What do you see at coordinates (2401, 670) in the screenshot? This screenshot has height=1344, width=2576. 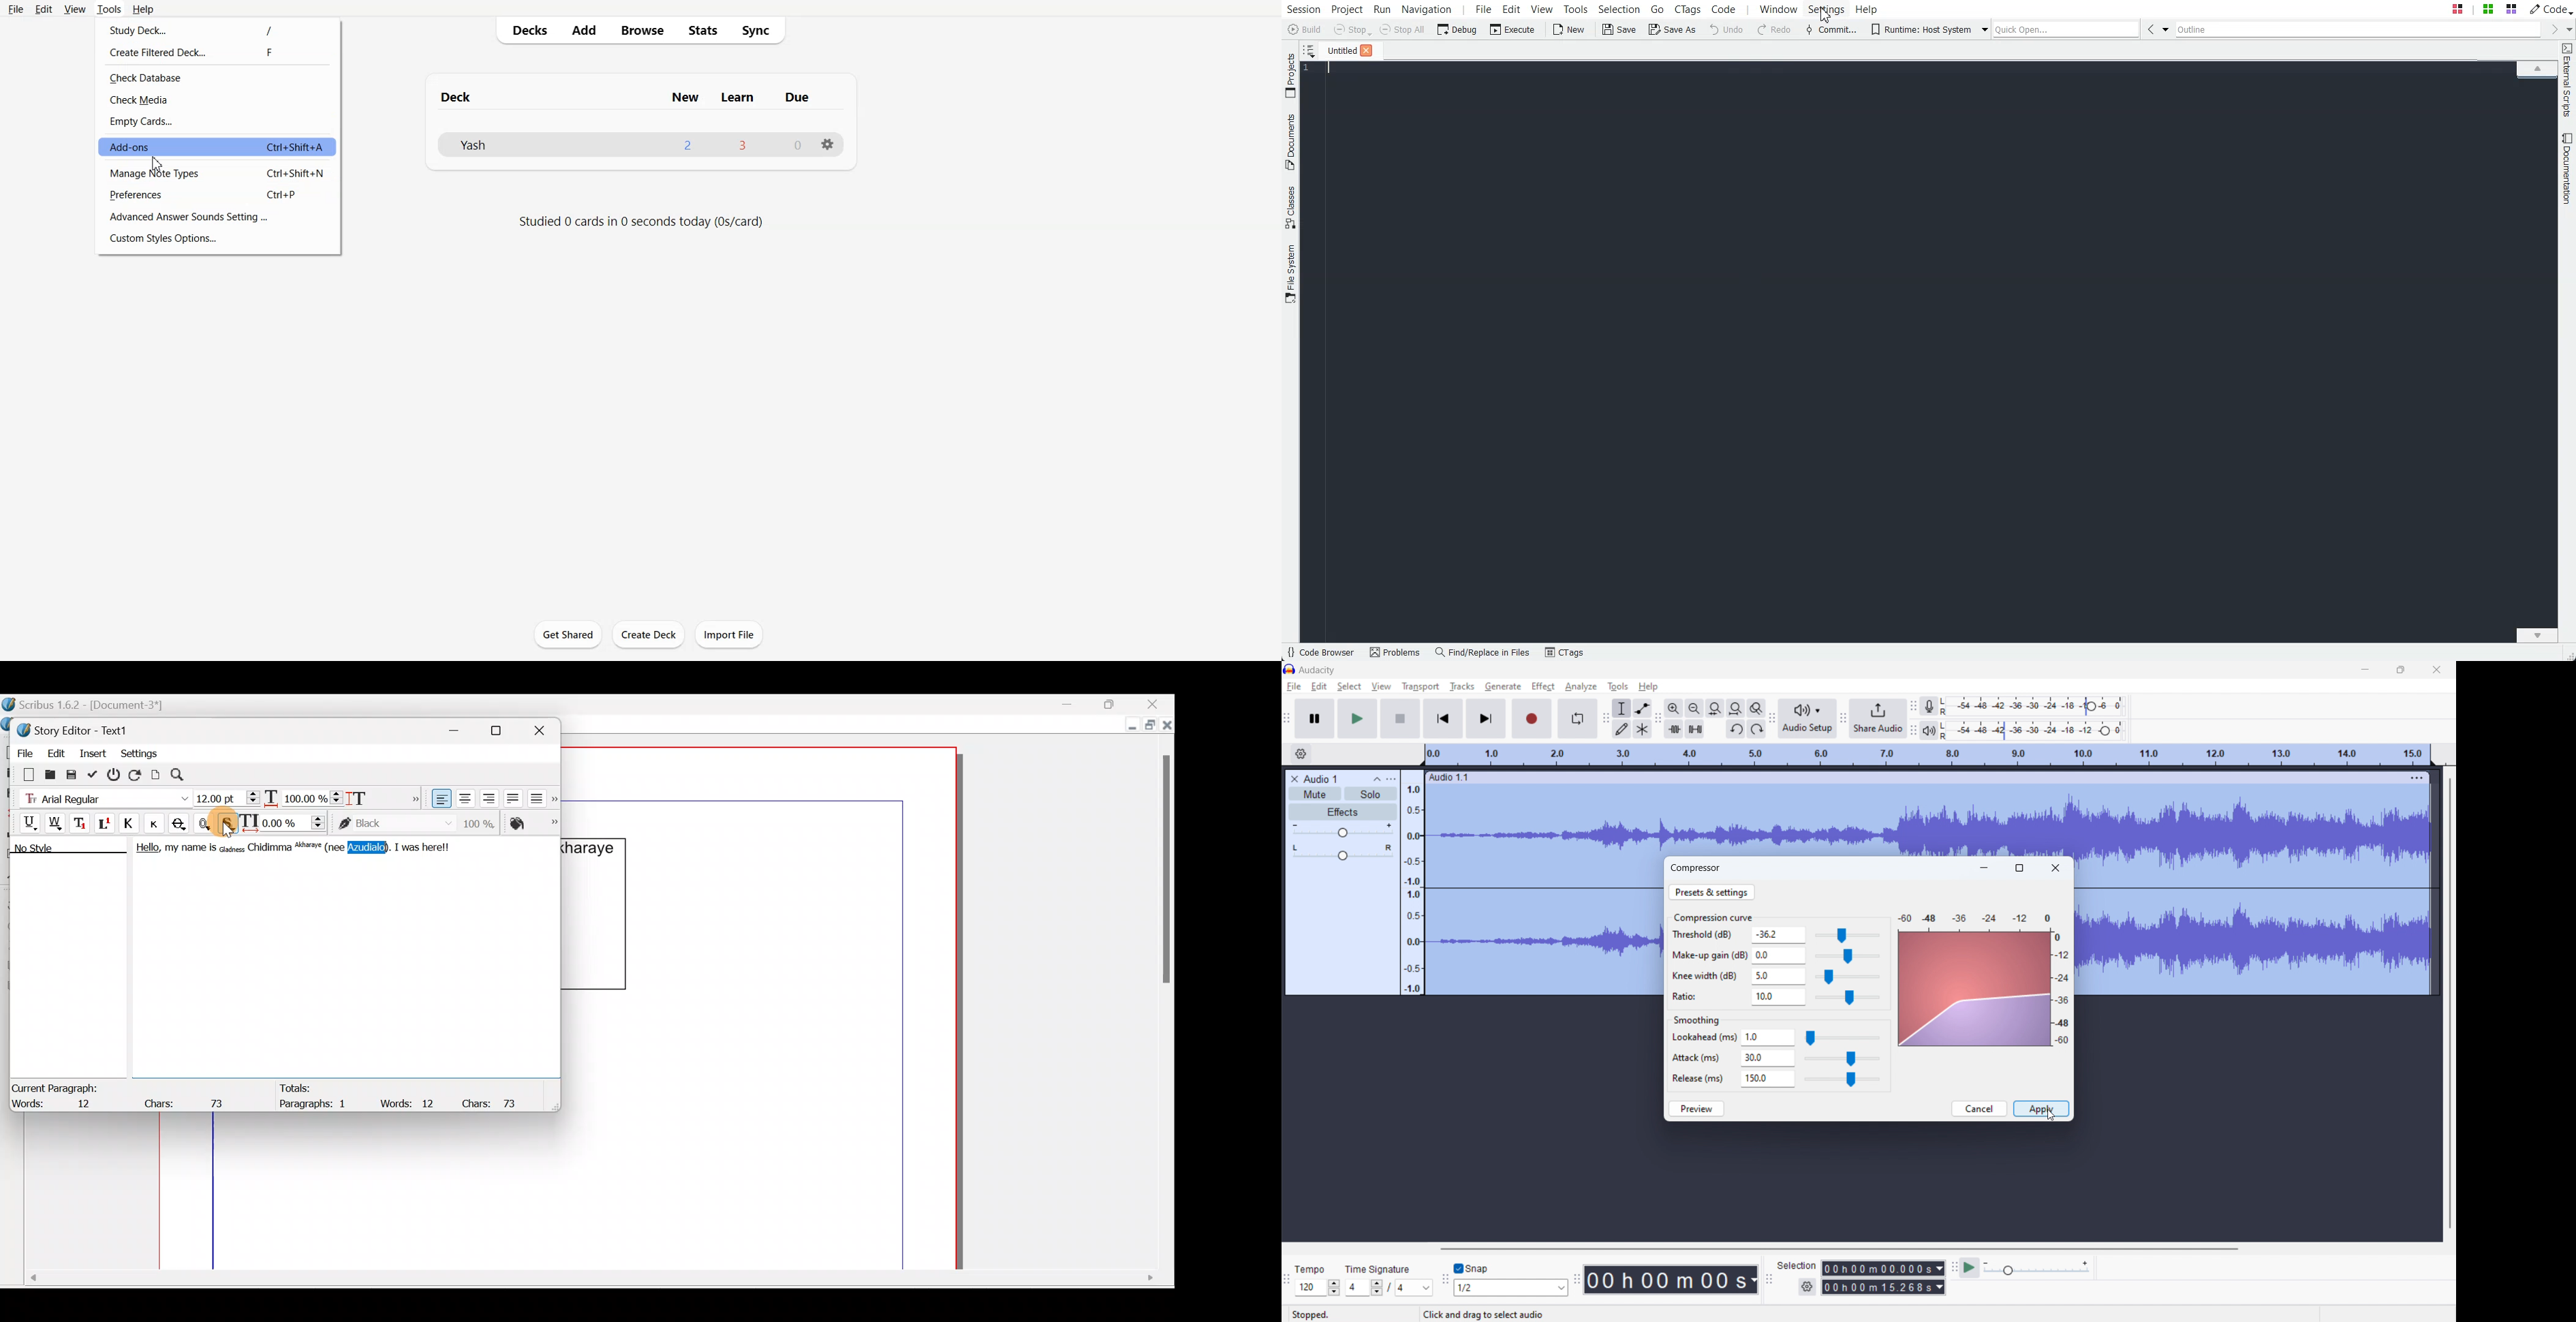 I see `maximize` at bounding box center [2401, 670].